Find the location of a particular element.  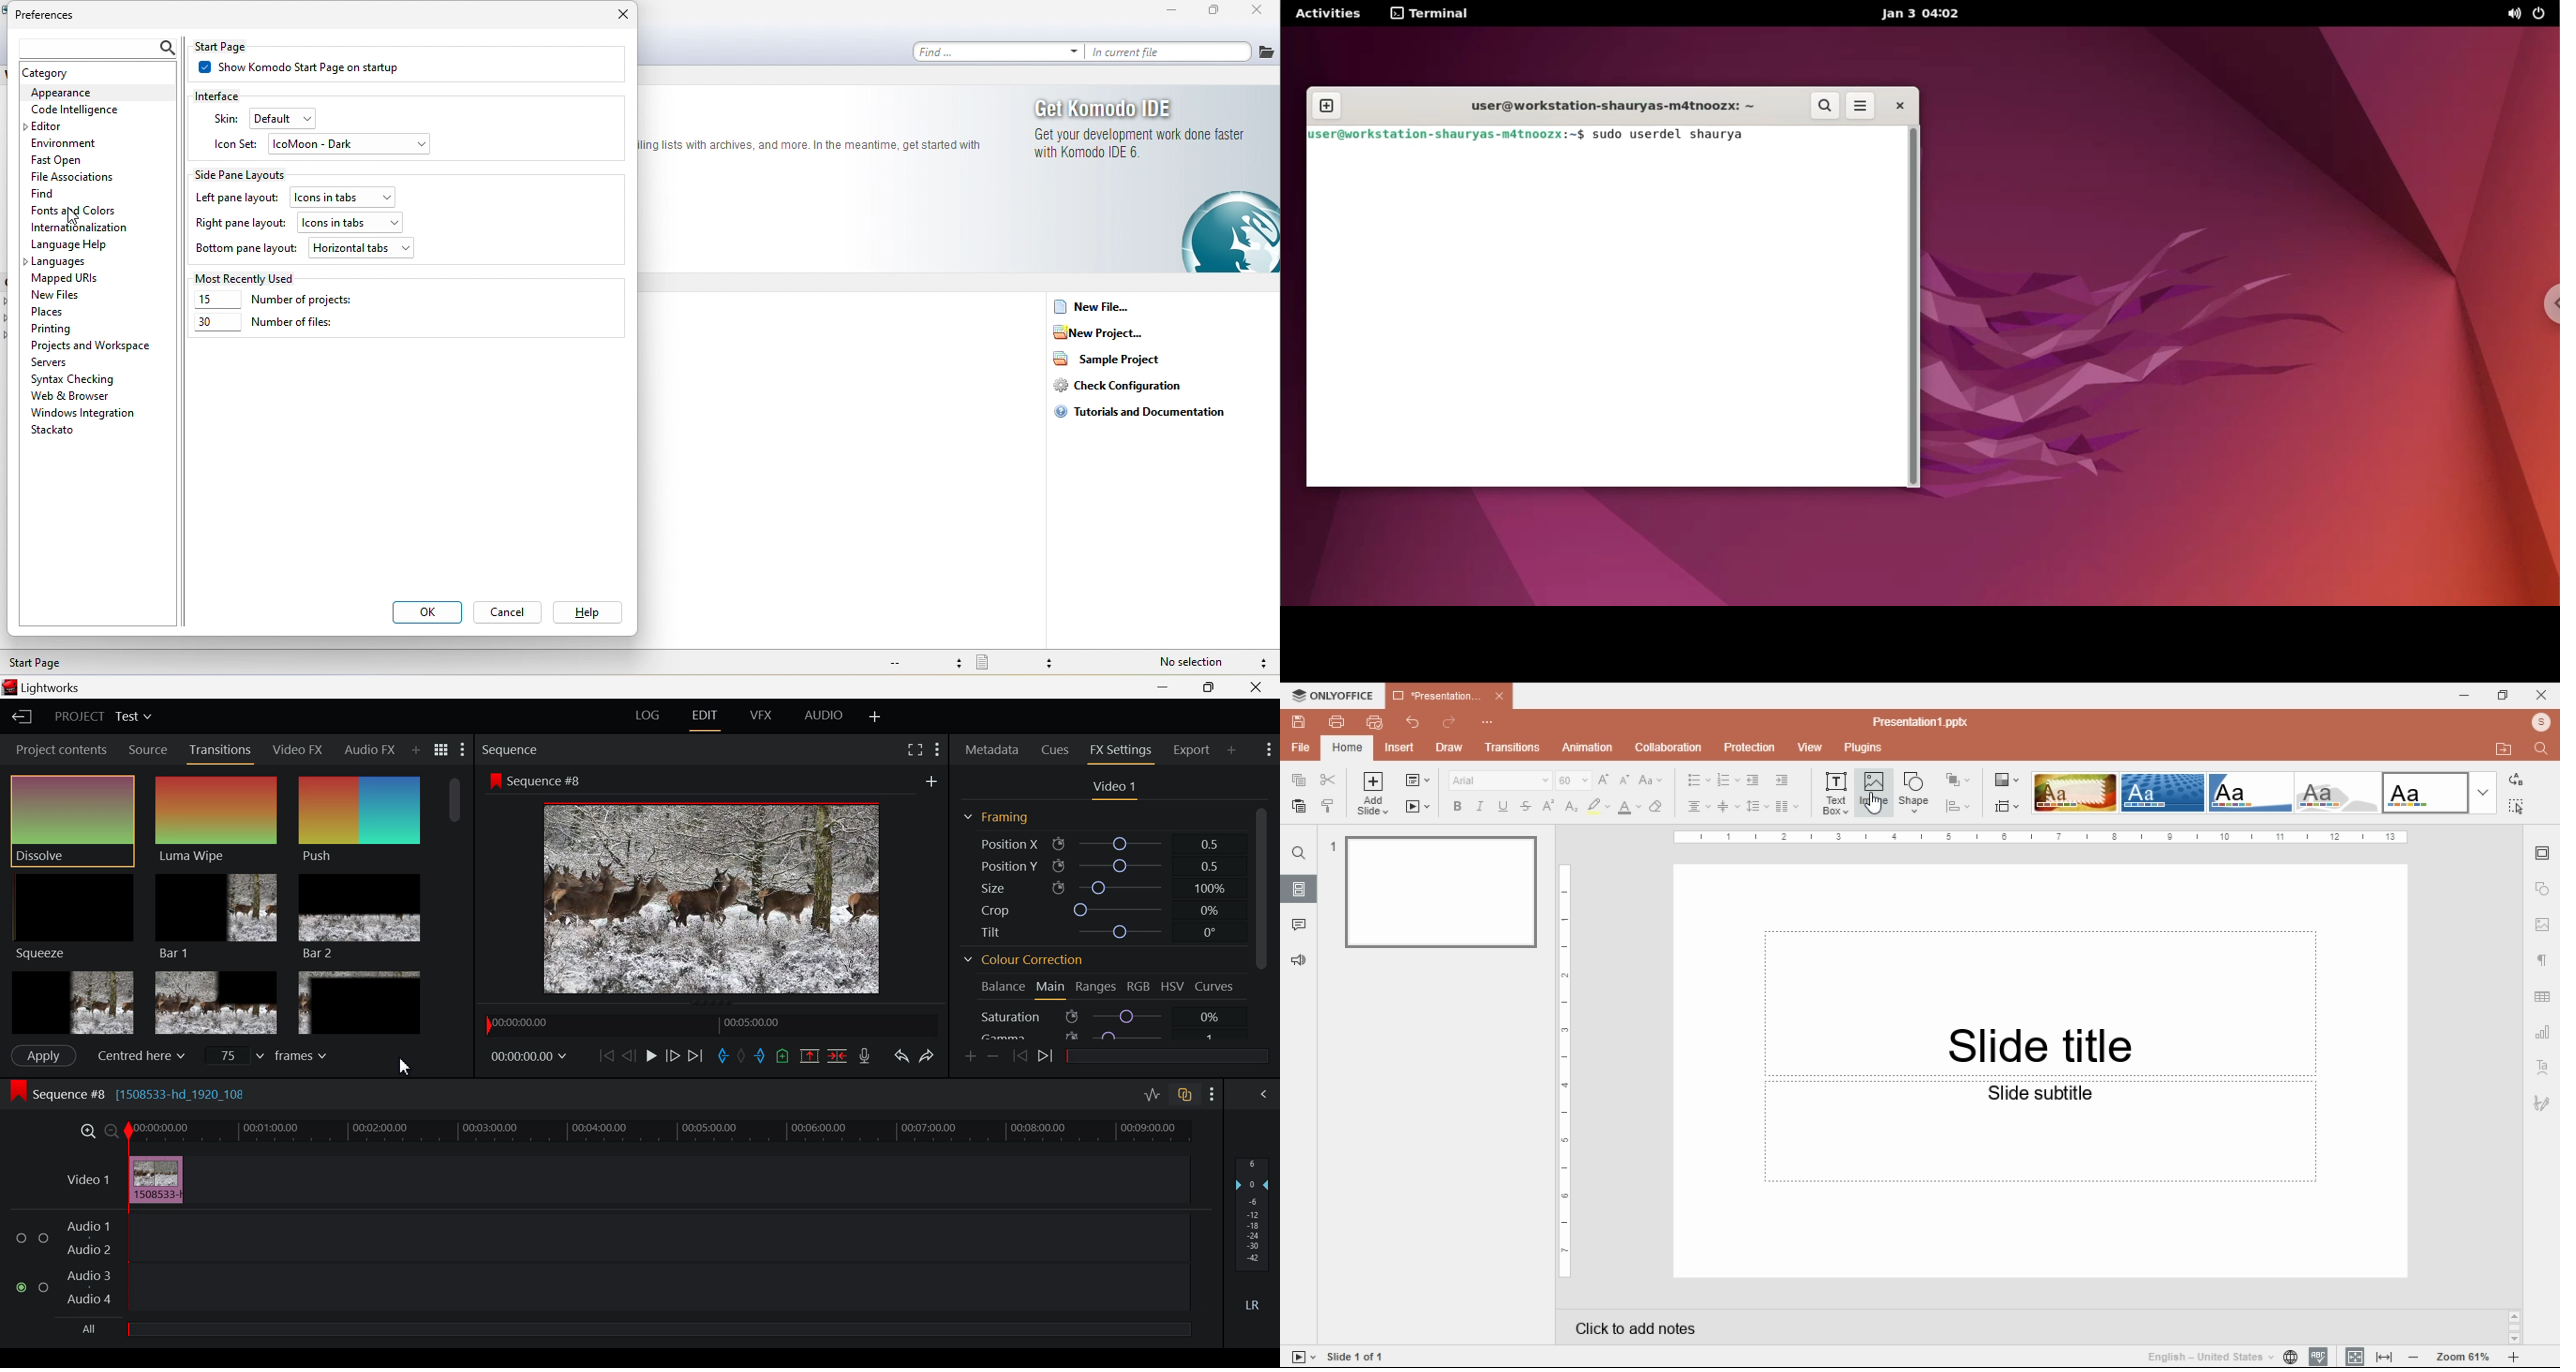

‘Presentation pptx is located at coordinates (1922, 722).